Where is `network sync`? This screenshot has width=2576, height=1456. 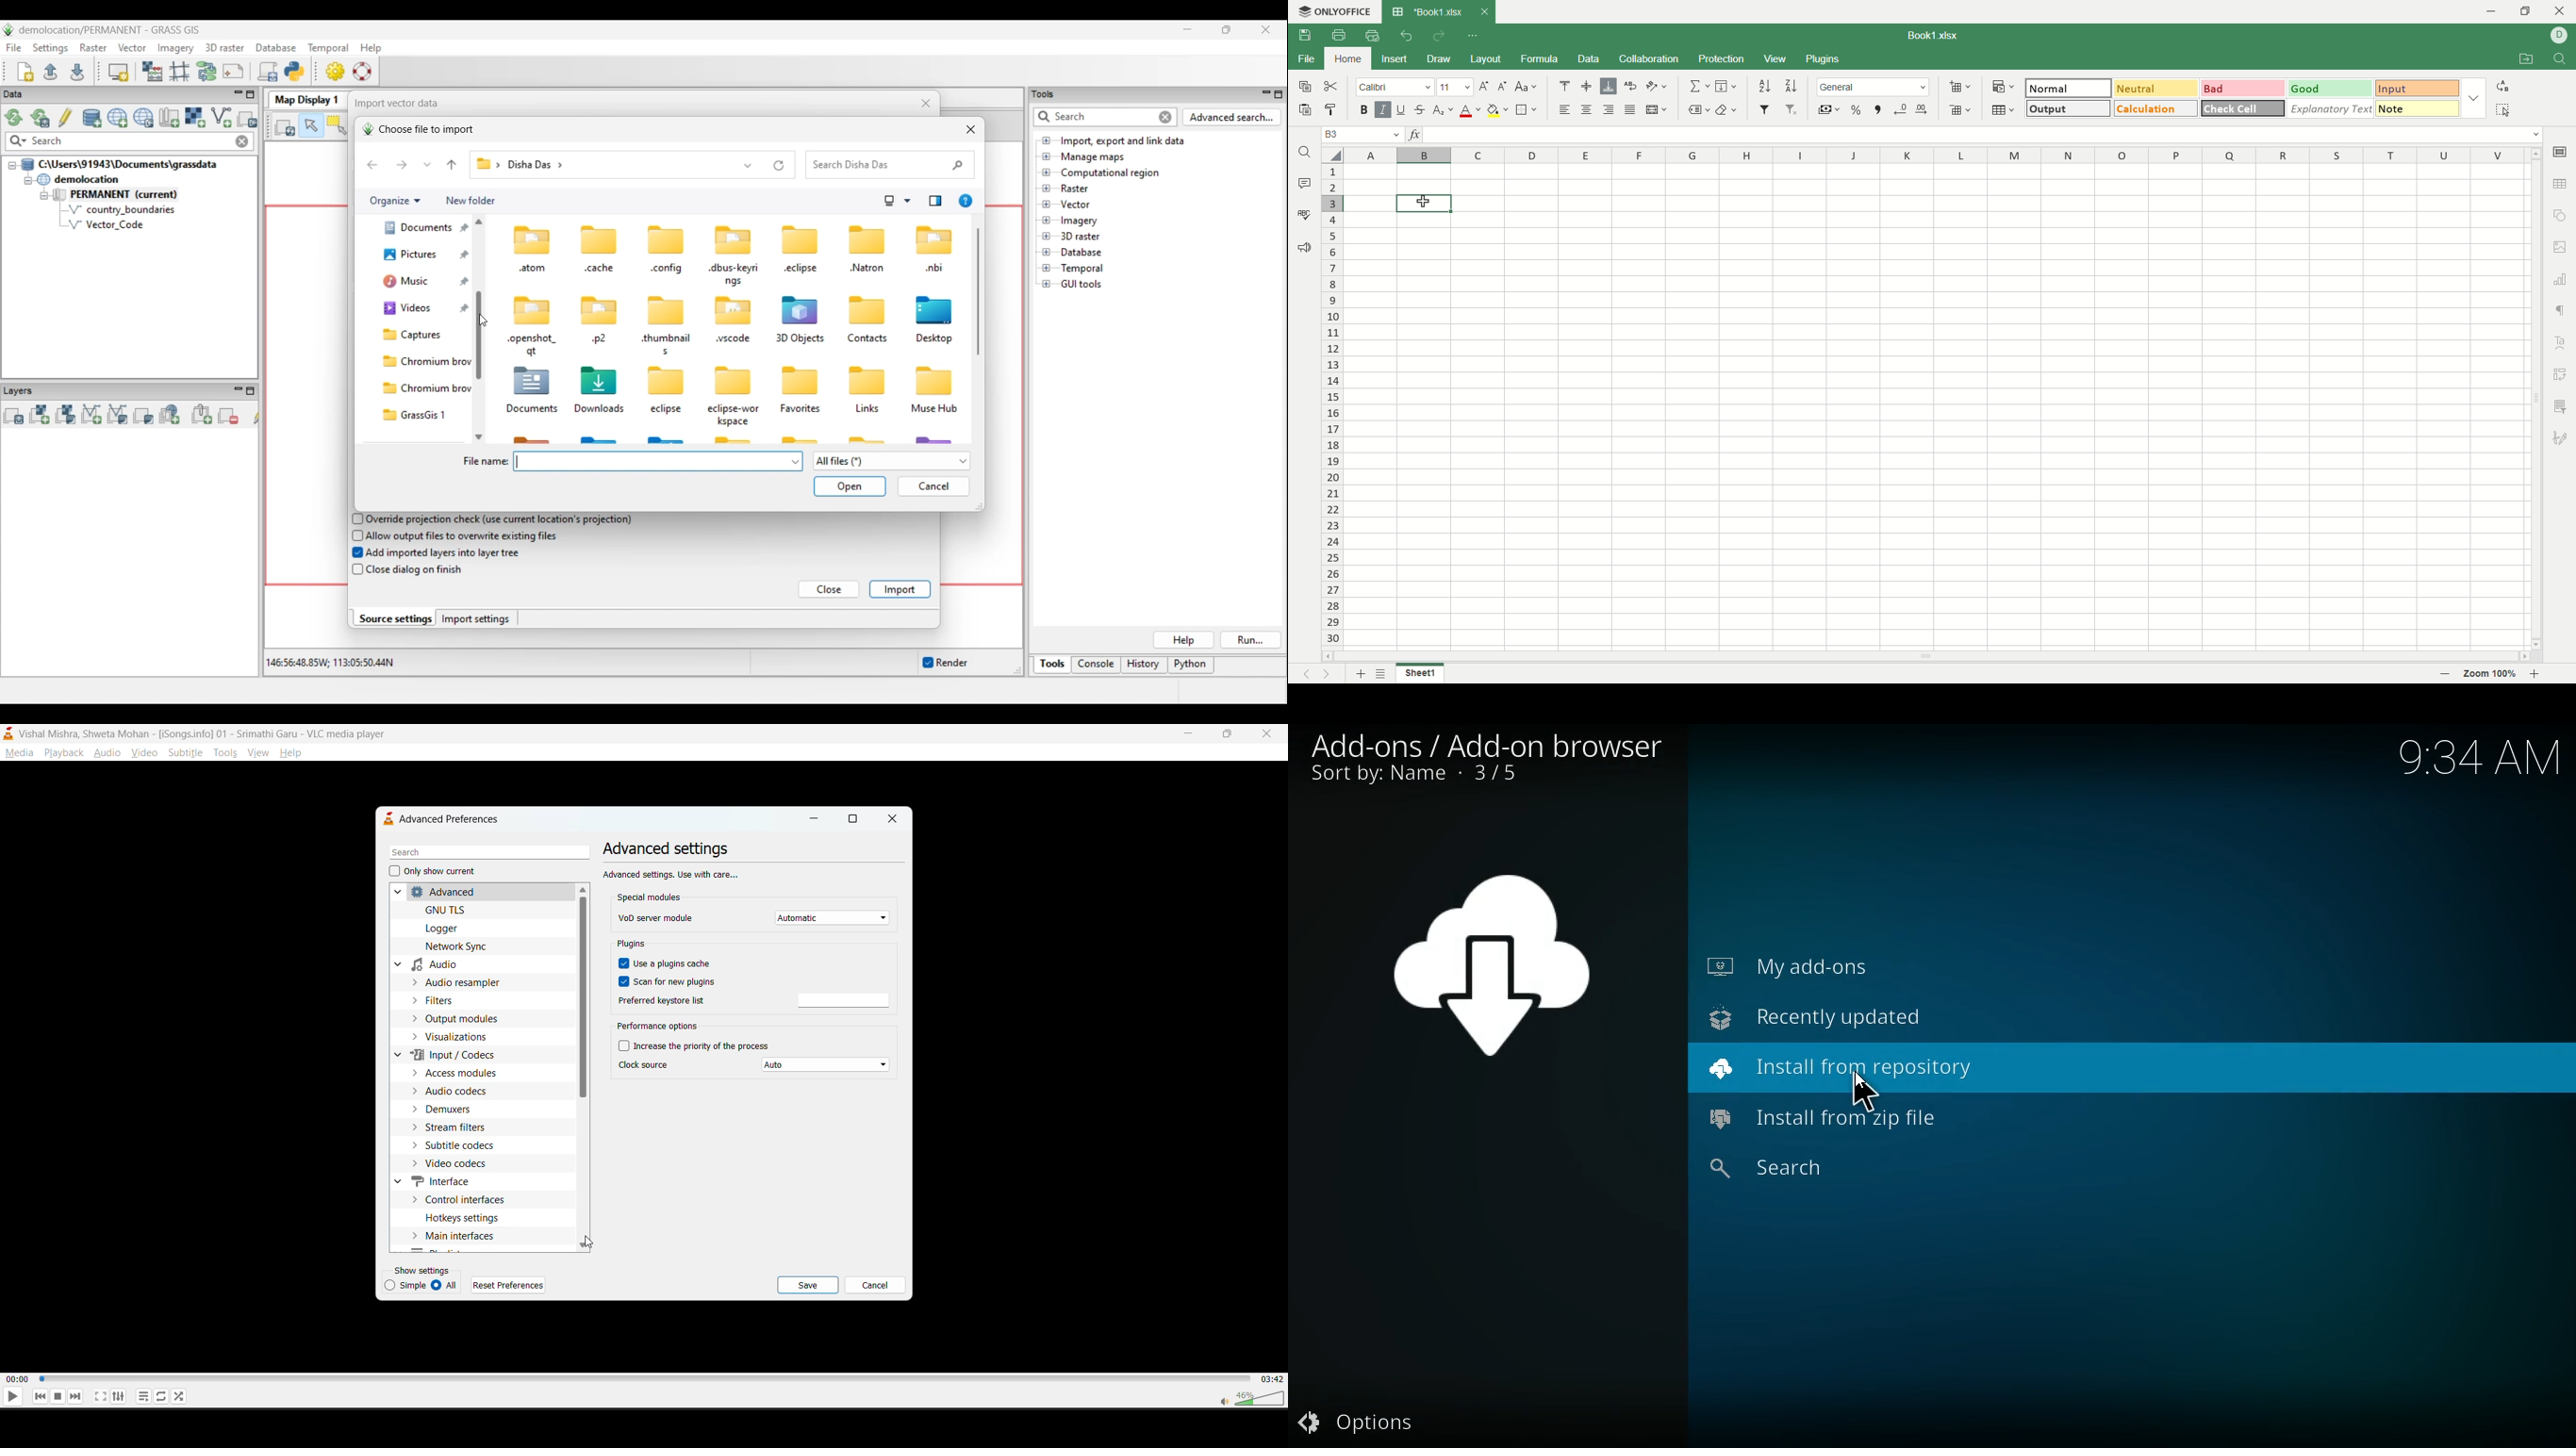 network sync is located at coordinates (458, 947).